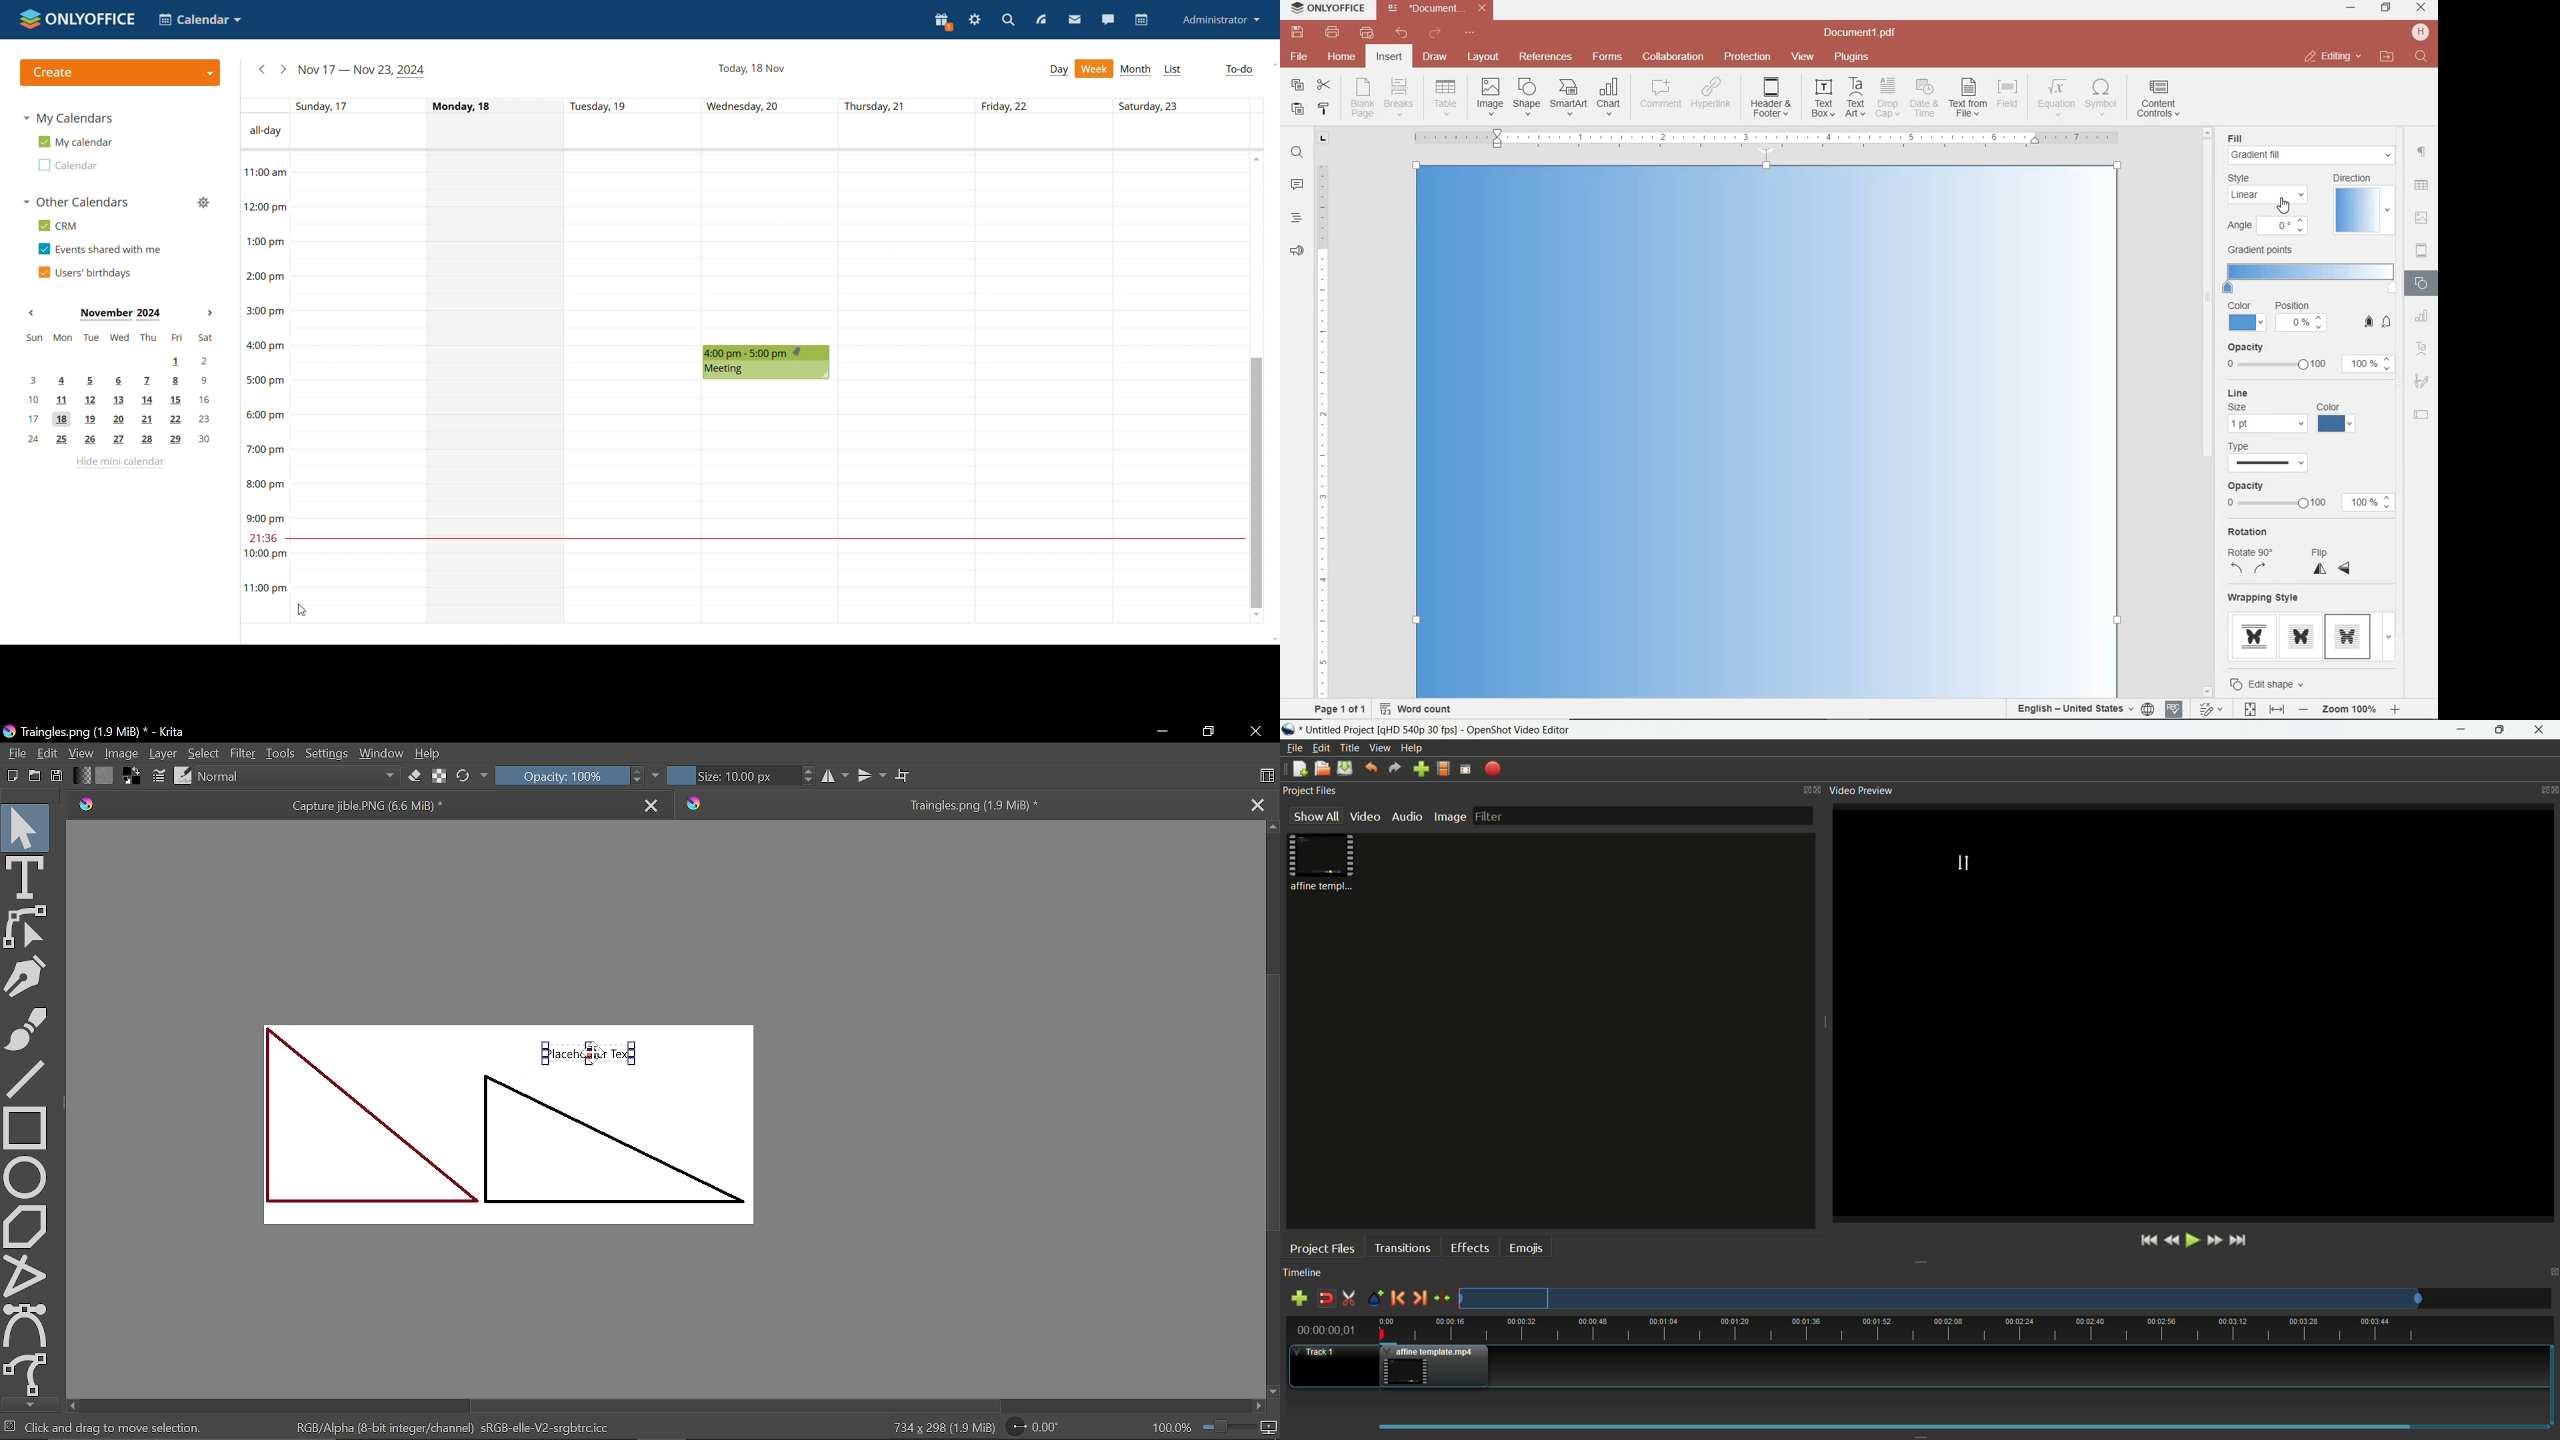  I want to click on THROUGH, so click(2299, 539).